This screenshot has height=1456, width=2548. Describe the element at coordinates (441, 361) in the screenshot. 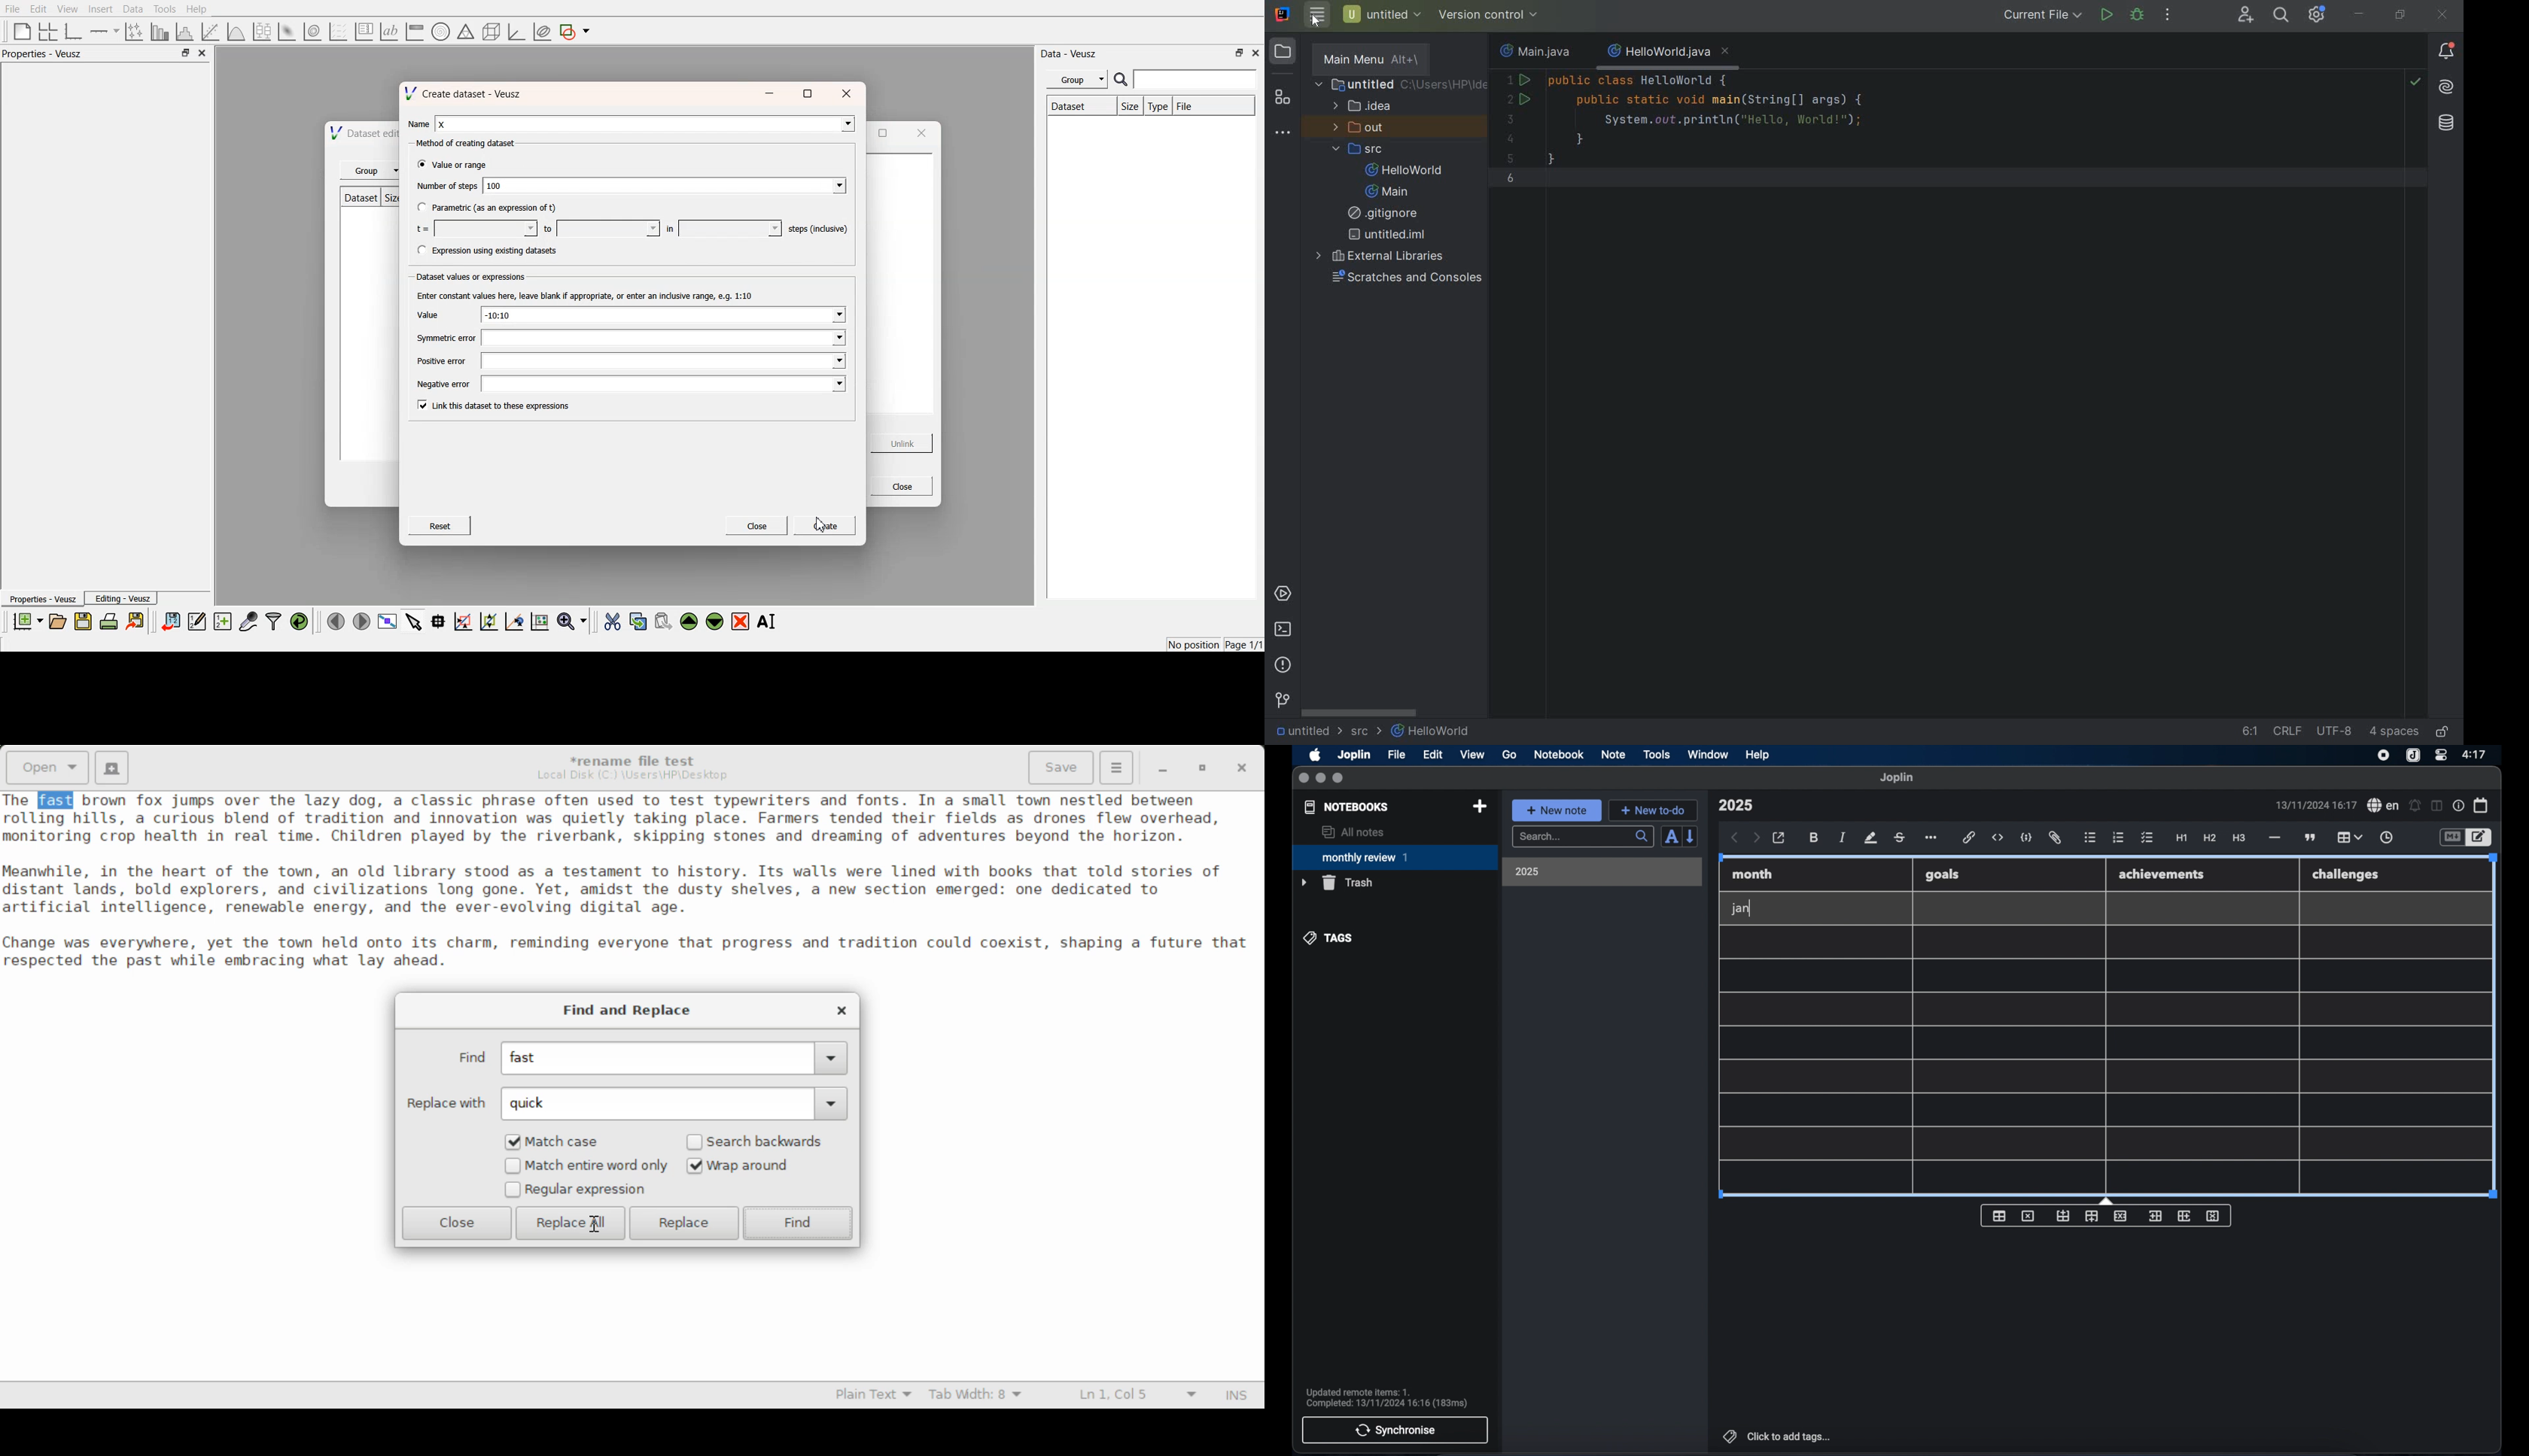

I see `Positive error` at that location.